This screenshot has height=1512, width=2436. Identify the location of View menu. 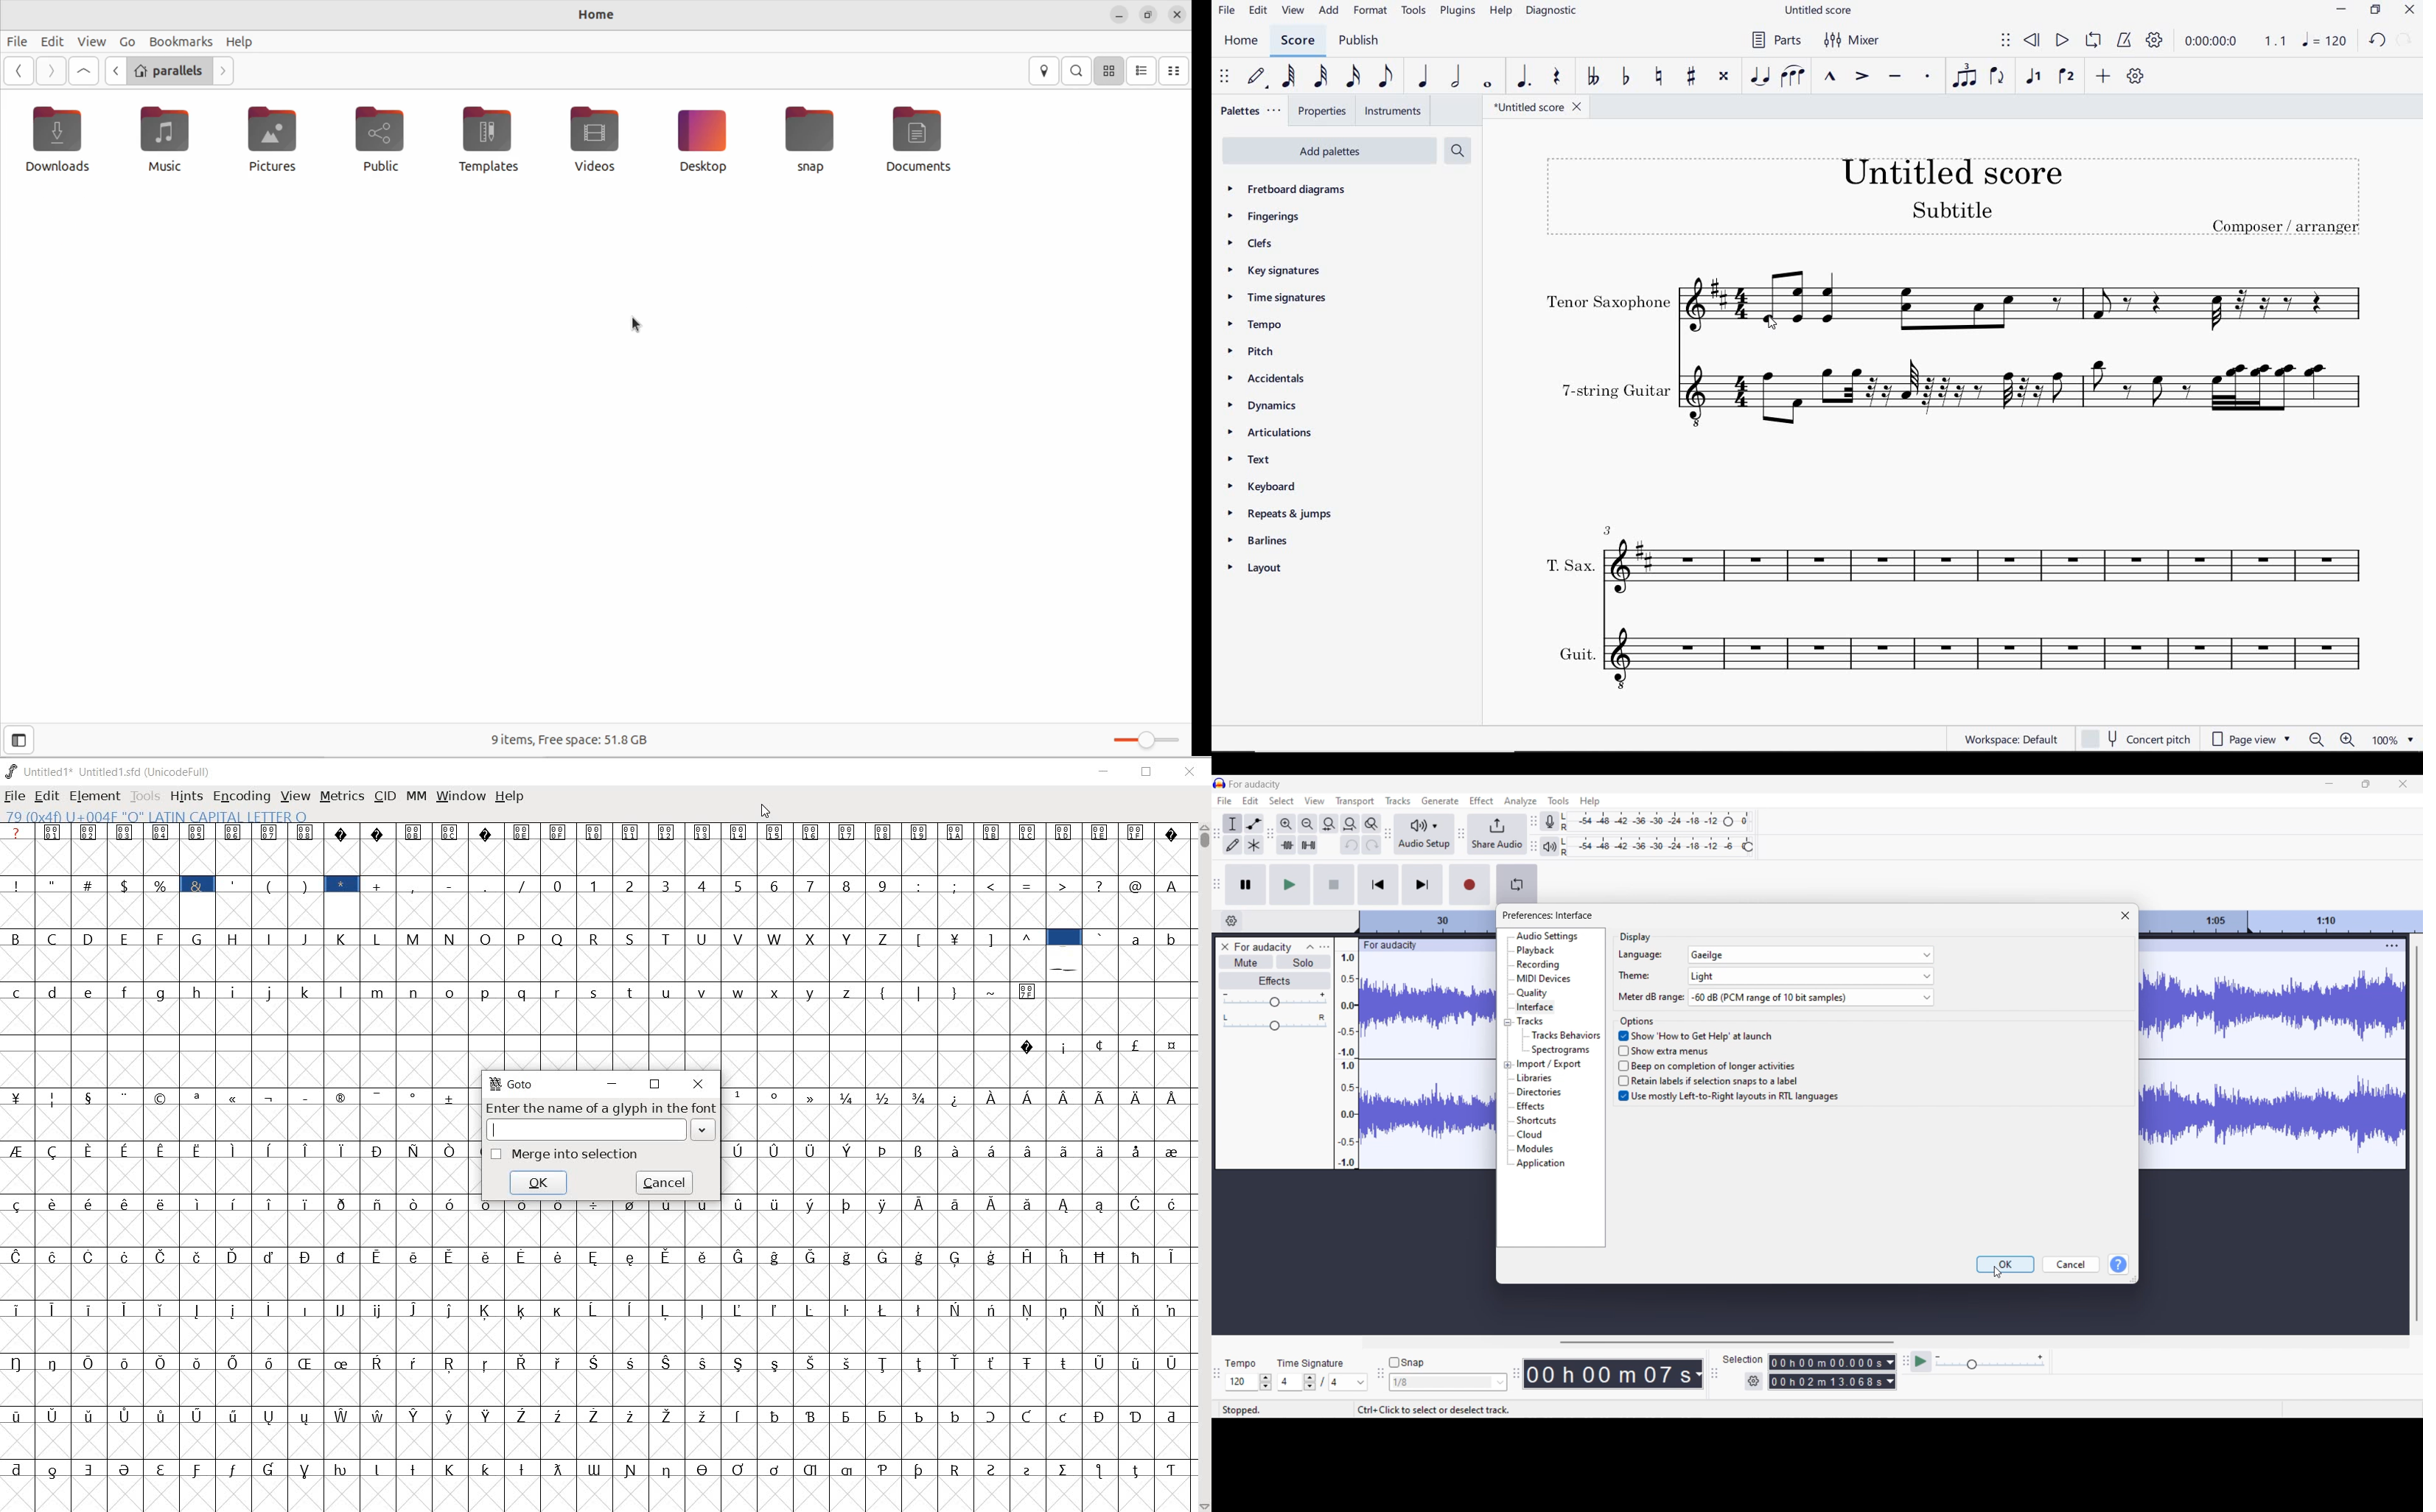
(1314, 800).